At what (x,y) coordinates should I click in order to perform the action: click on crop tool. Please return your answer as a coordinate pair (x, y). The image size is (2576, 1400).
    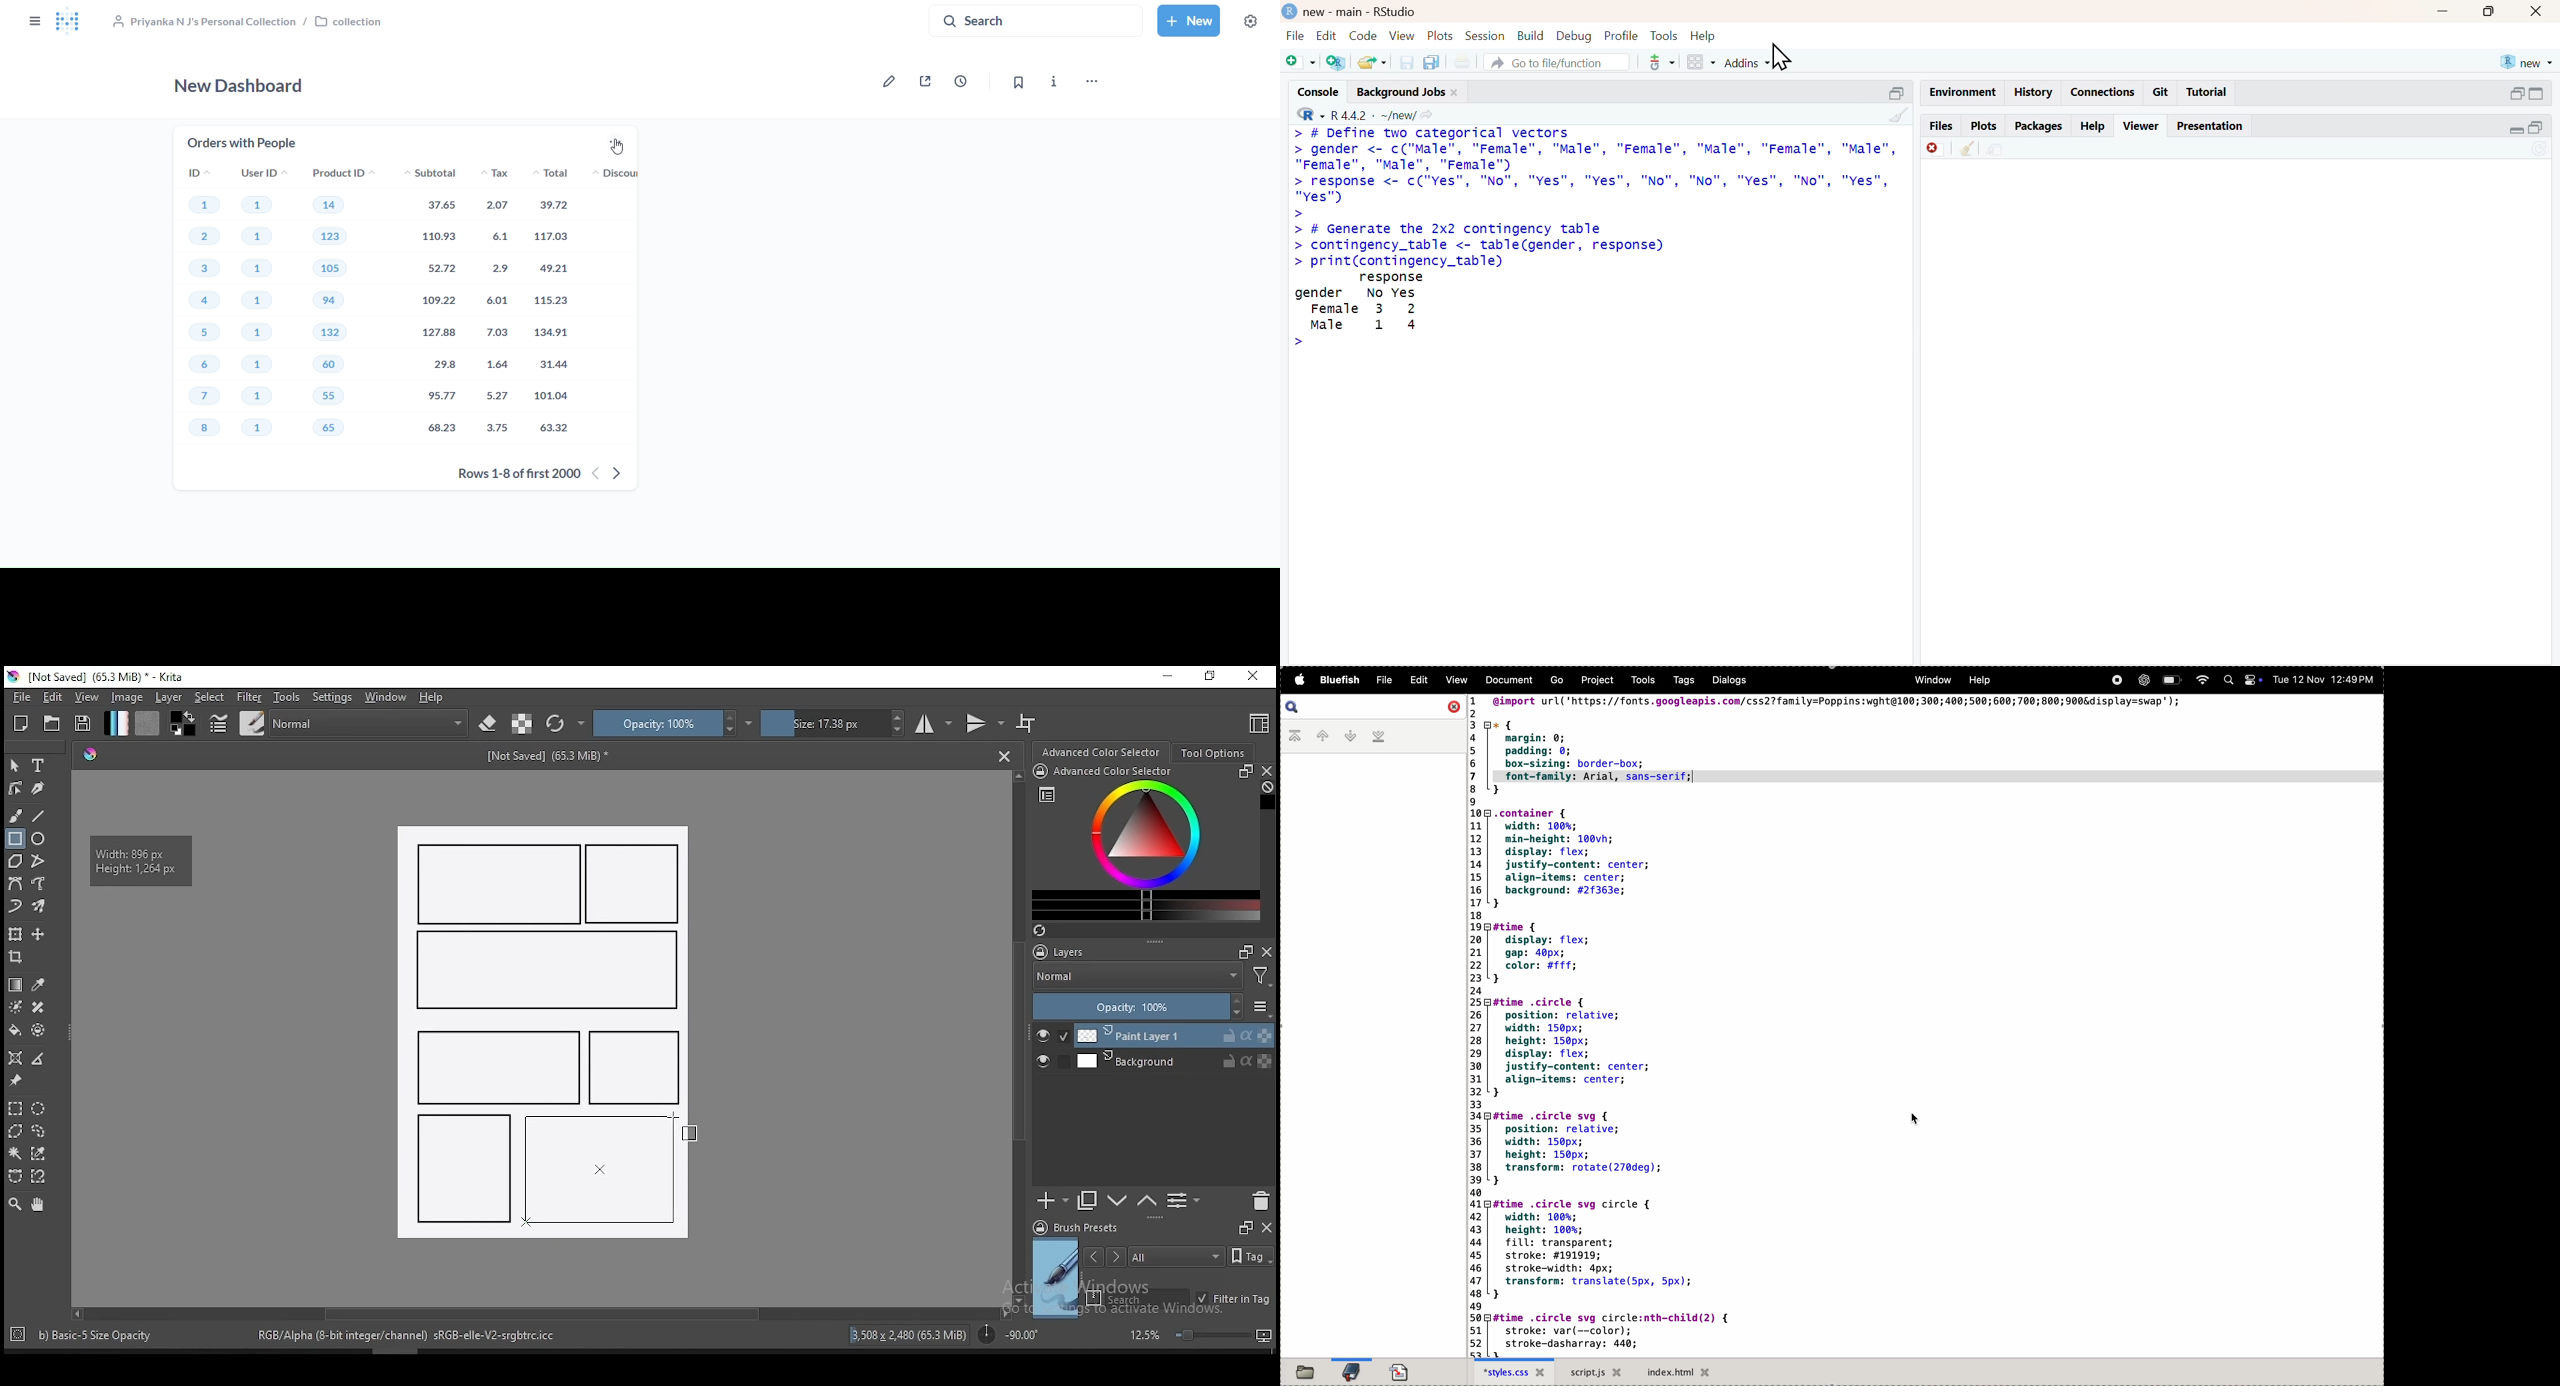
    Looking at the image, I should click on (18, 959).